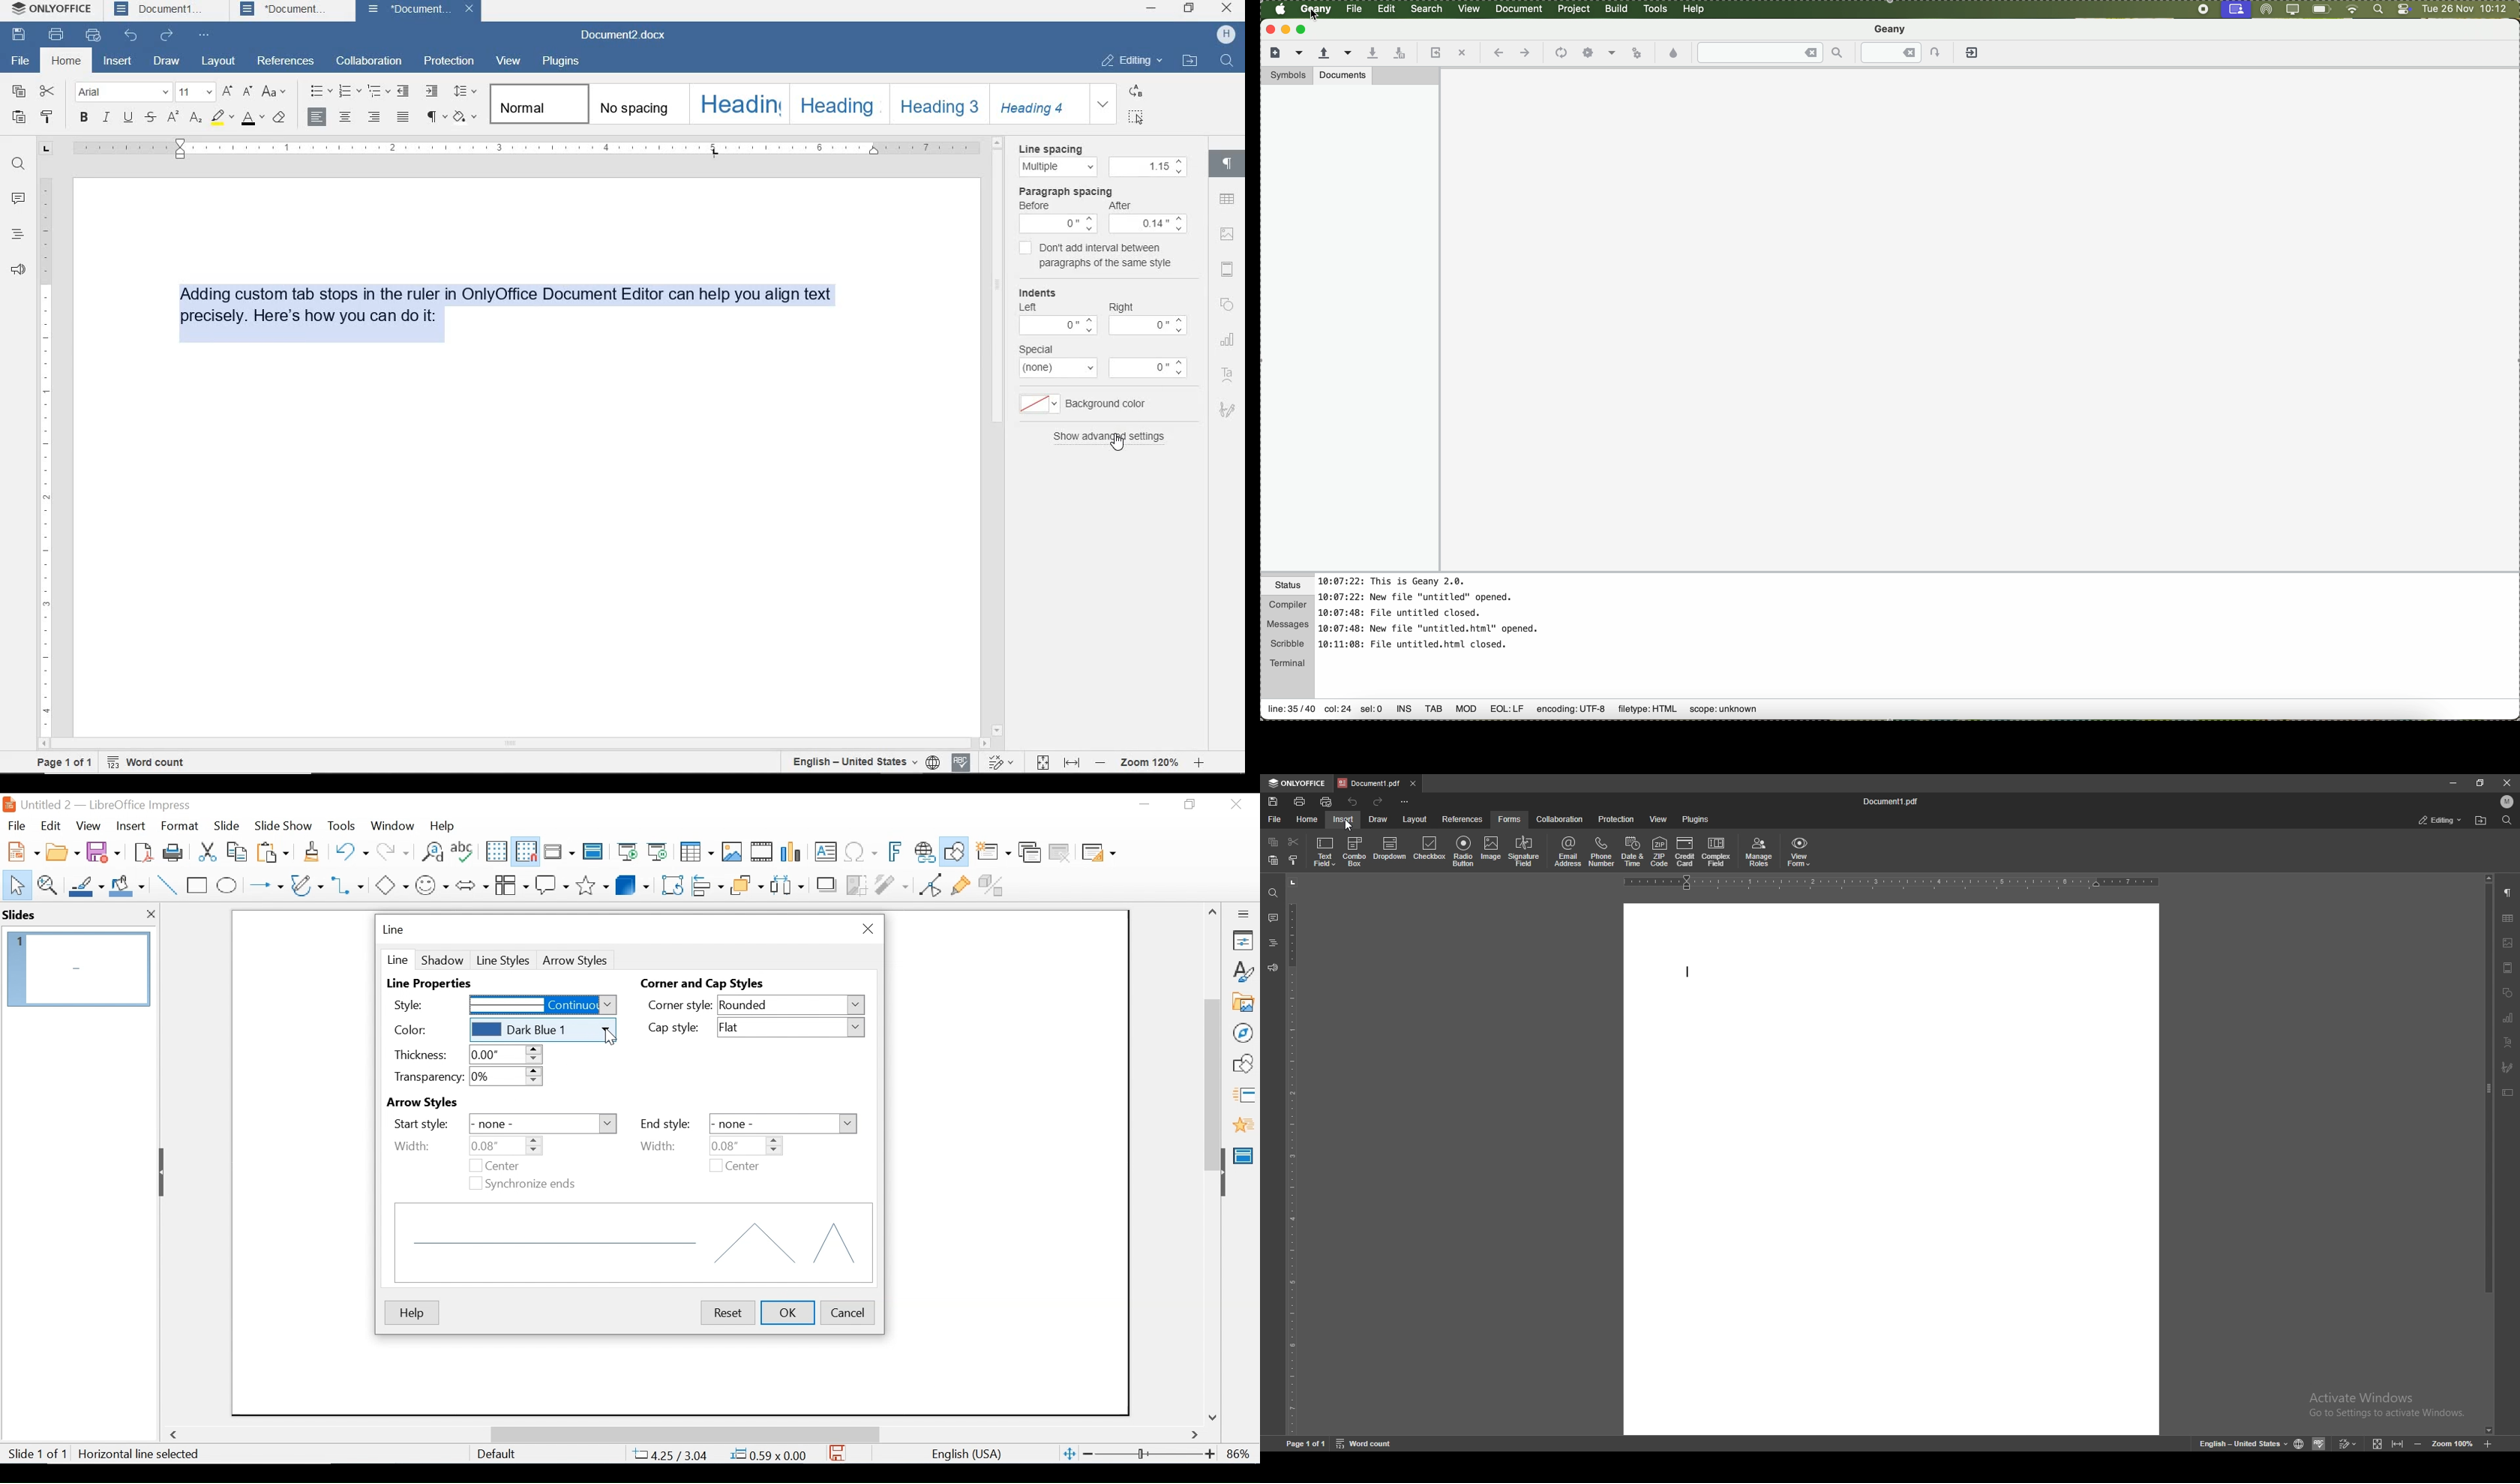 This screenshot has width=2520, height=1484. I want to click on file, so click(1355, 9).